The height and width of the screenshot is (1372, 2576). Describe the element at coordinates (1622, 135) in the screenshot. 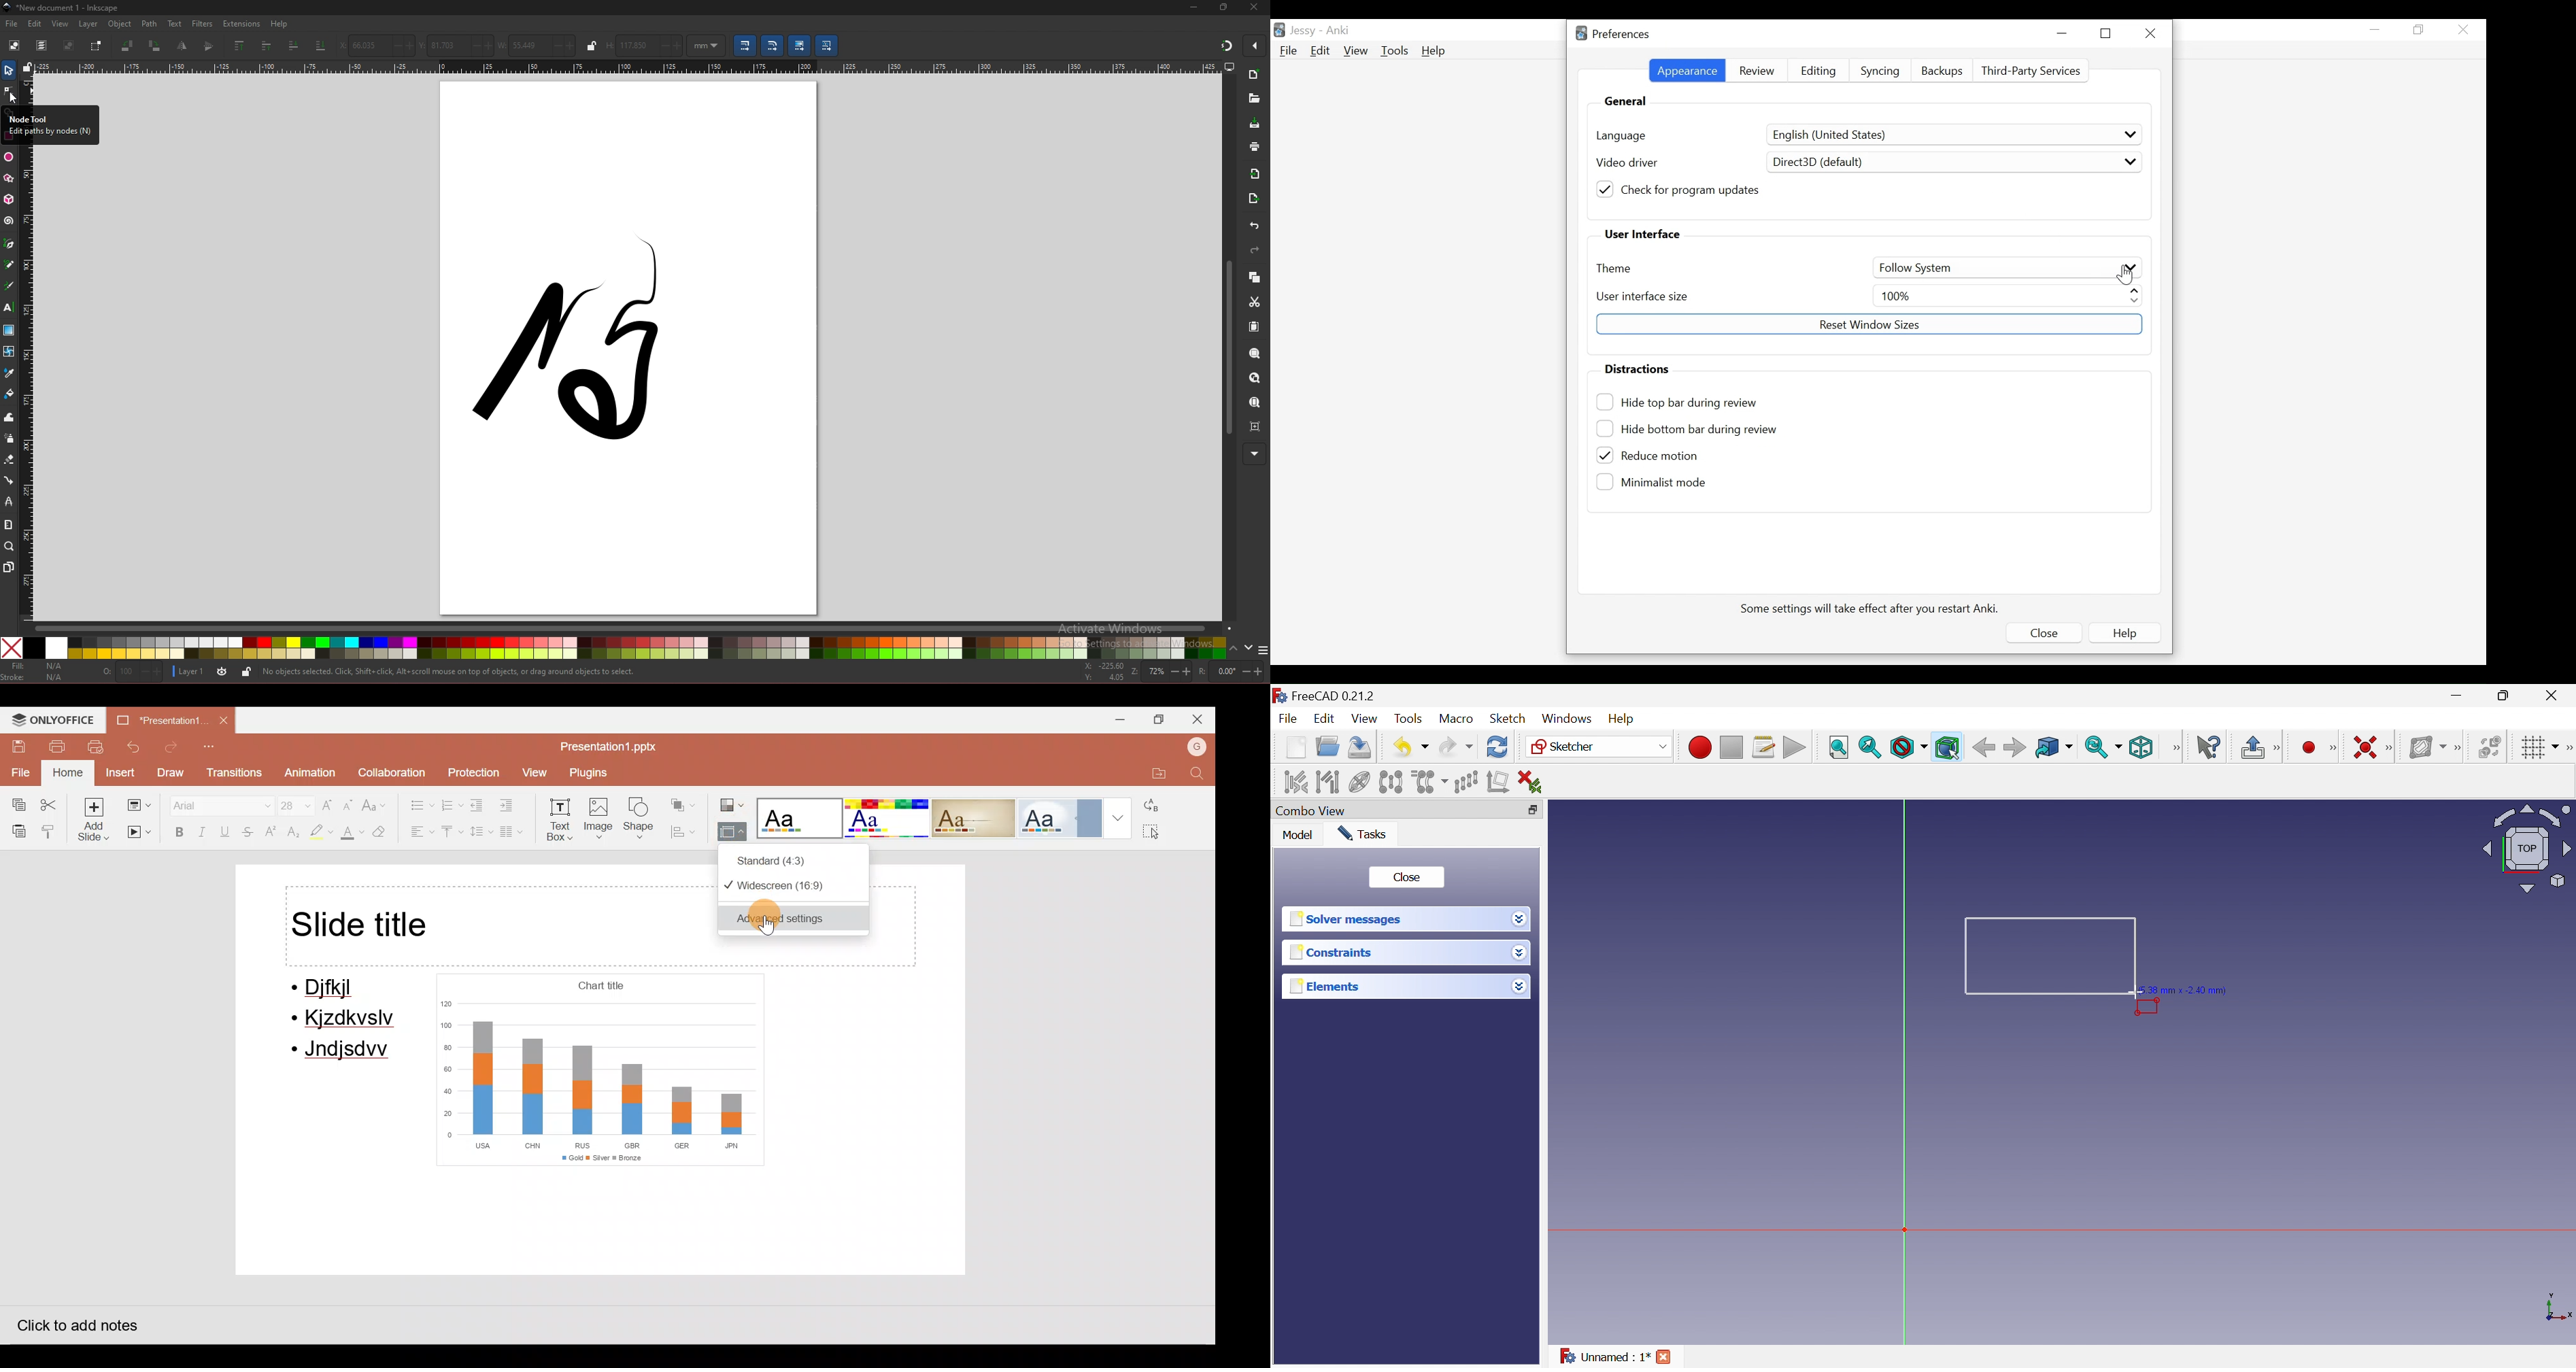

I see `language` at that location.